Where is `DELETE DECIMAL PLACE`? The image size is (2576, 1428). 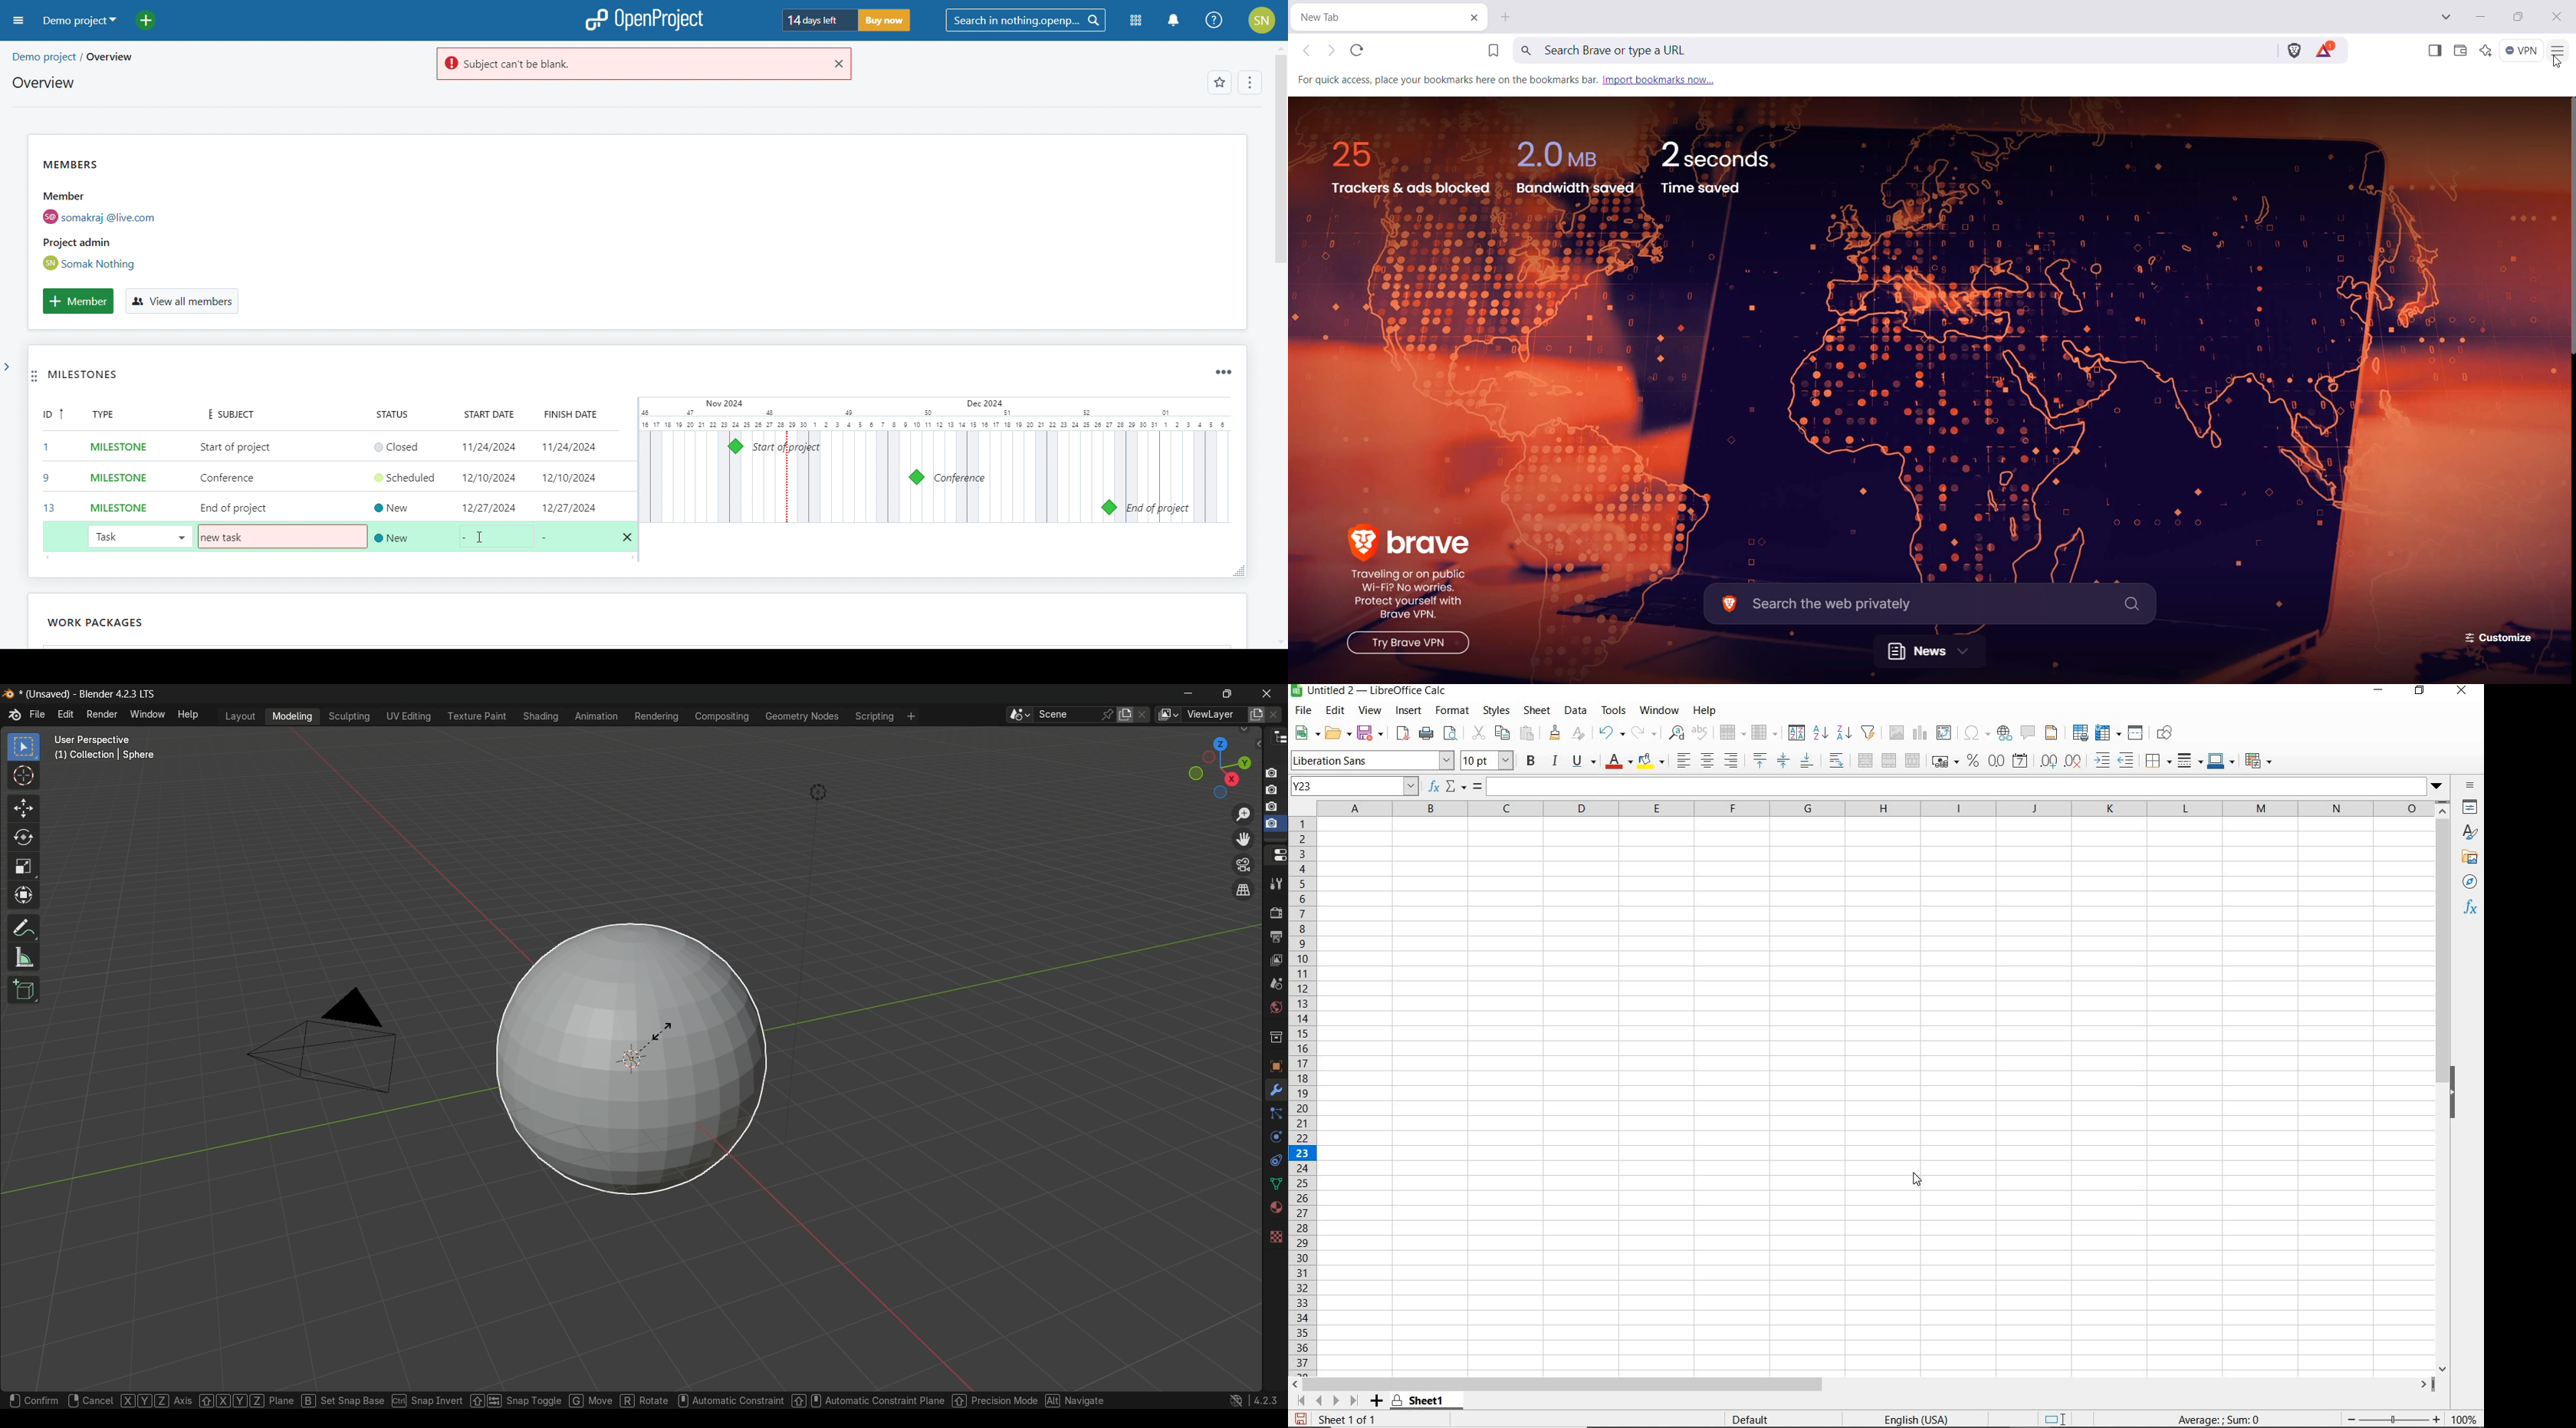
DELETE DECIMAL PLACE is located at coordinates (2074, 761).